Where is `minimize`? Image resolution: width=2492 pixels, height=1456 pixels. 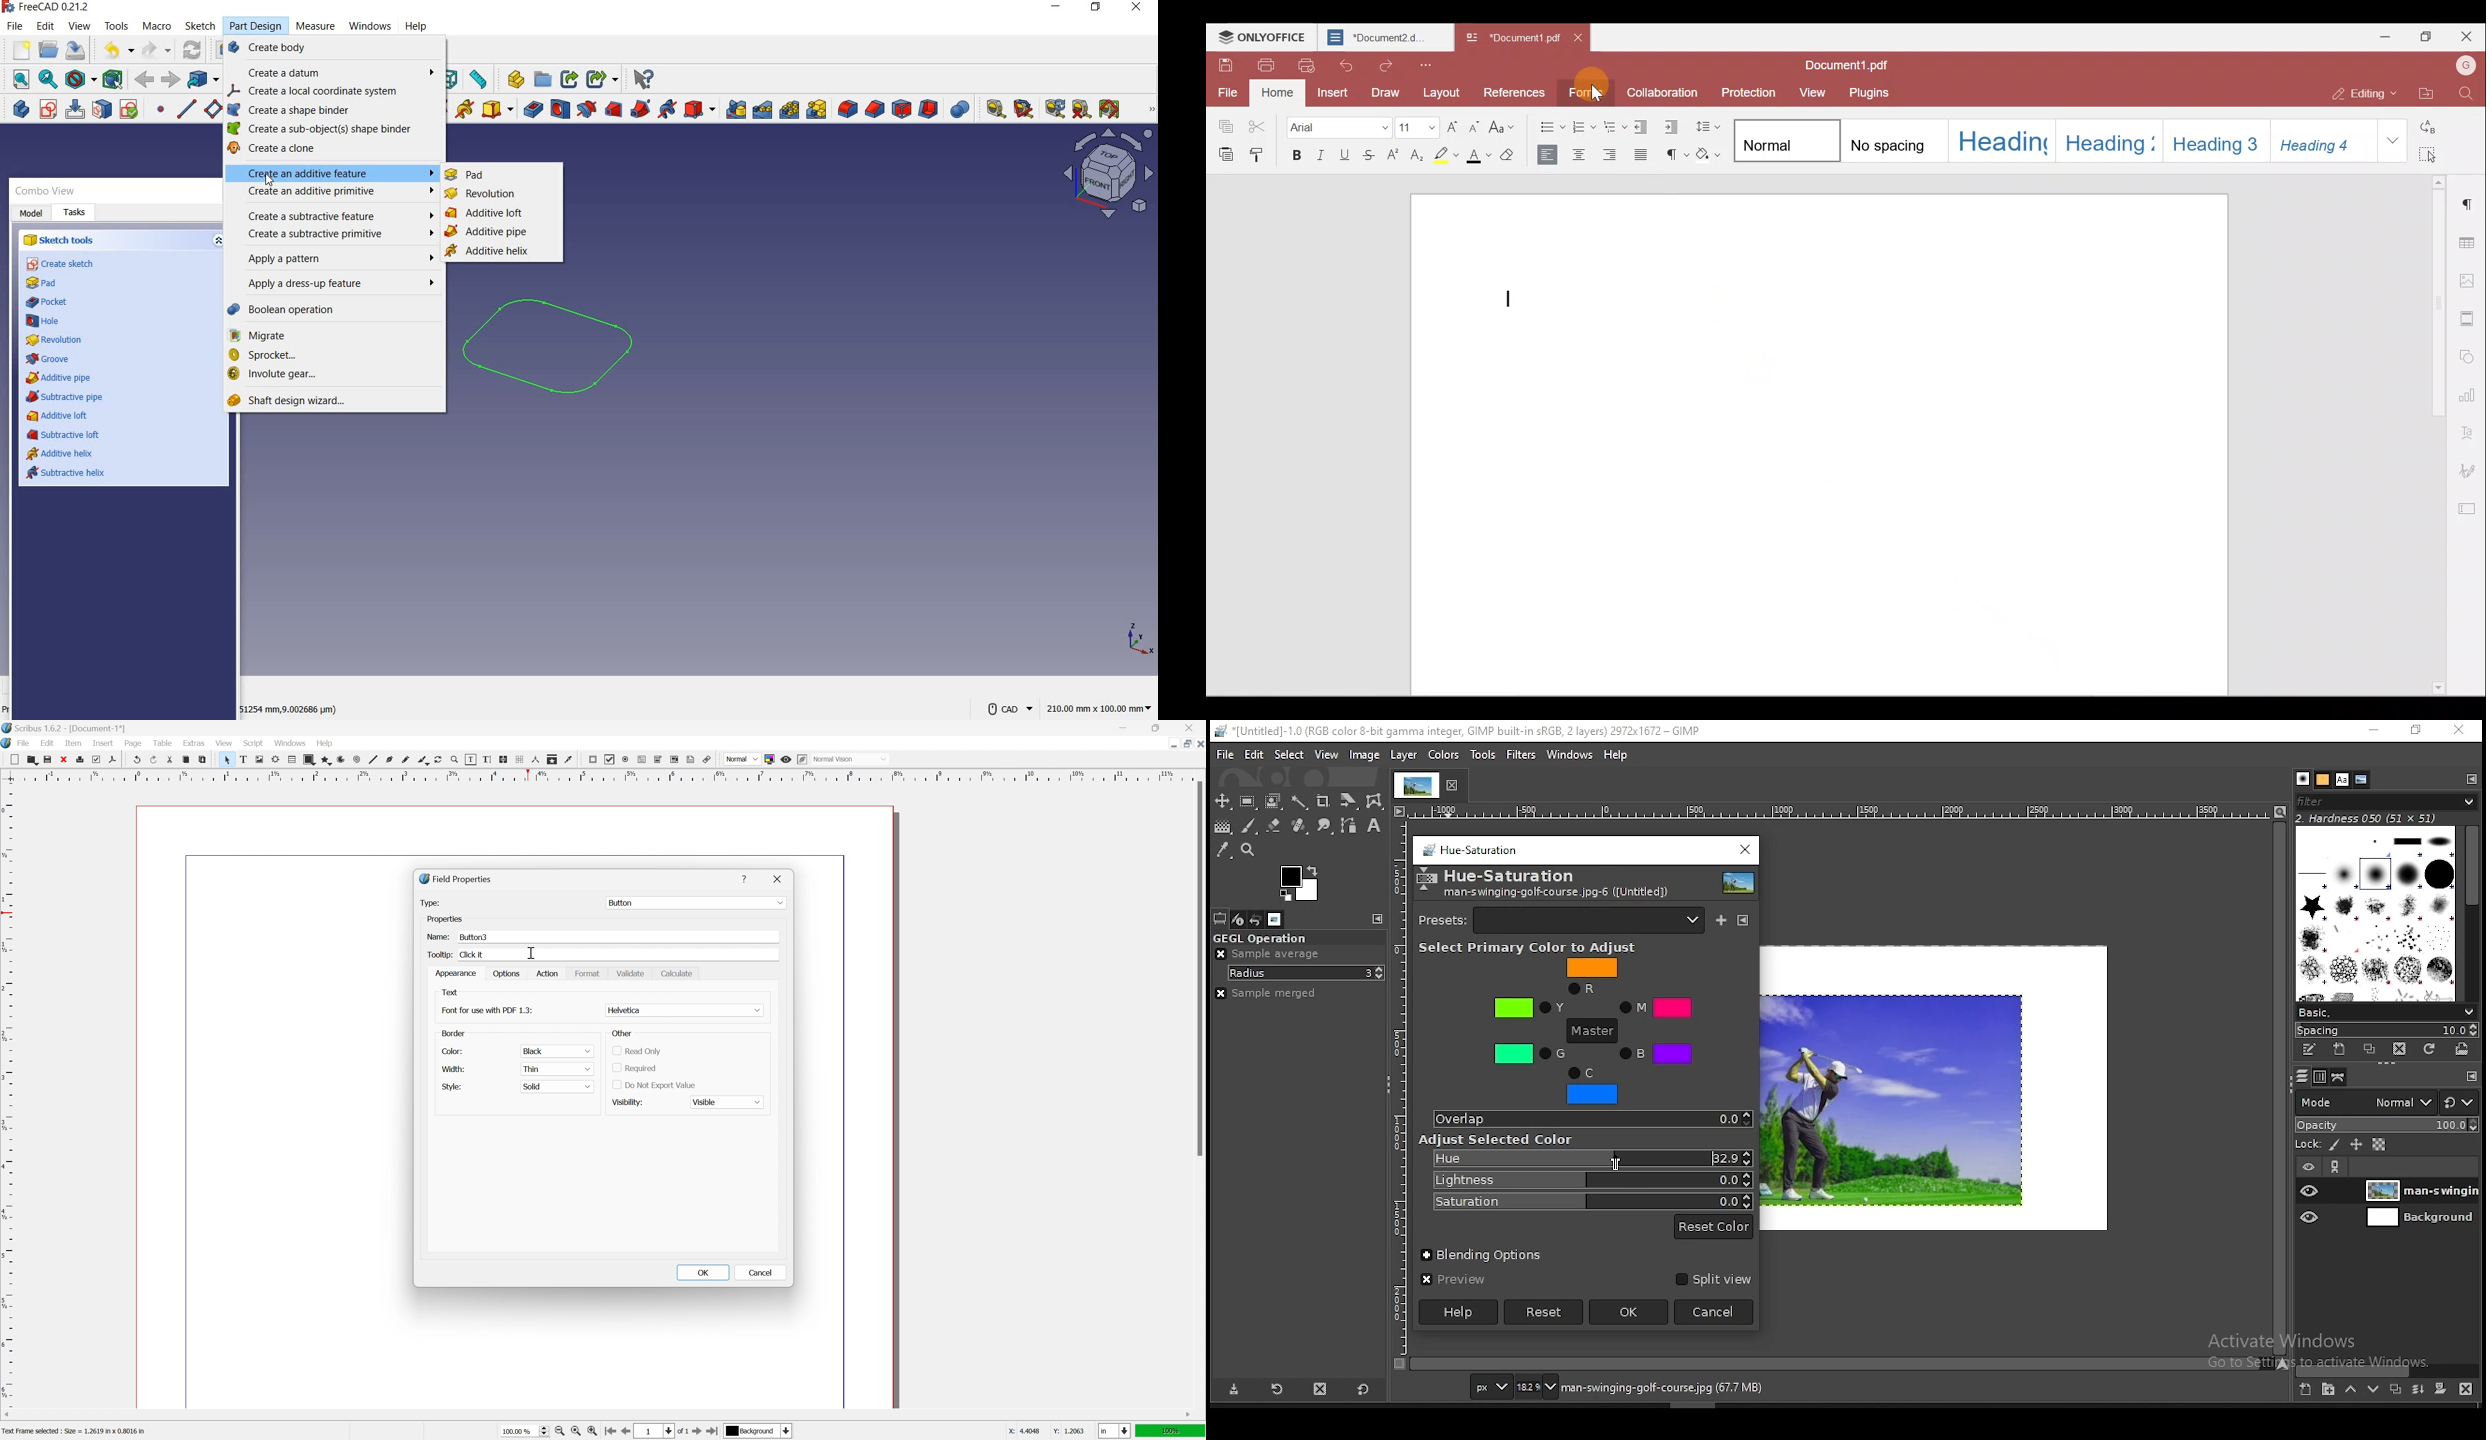 minimize is located at coordinates (1127, 727).